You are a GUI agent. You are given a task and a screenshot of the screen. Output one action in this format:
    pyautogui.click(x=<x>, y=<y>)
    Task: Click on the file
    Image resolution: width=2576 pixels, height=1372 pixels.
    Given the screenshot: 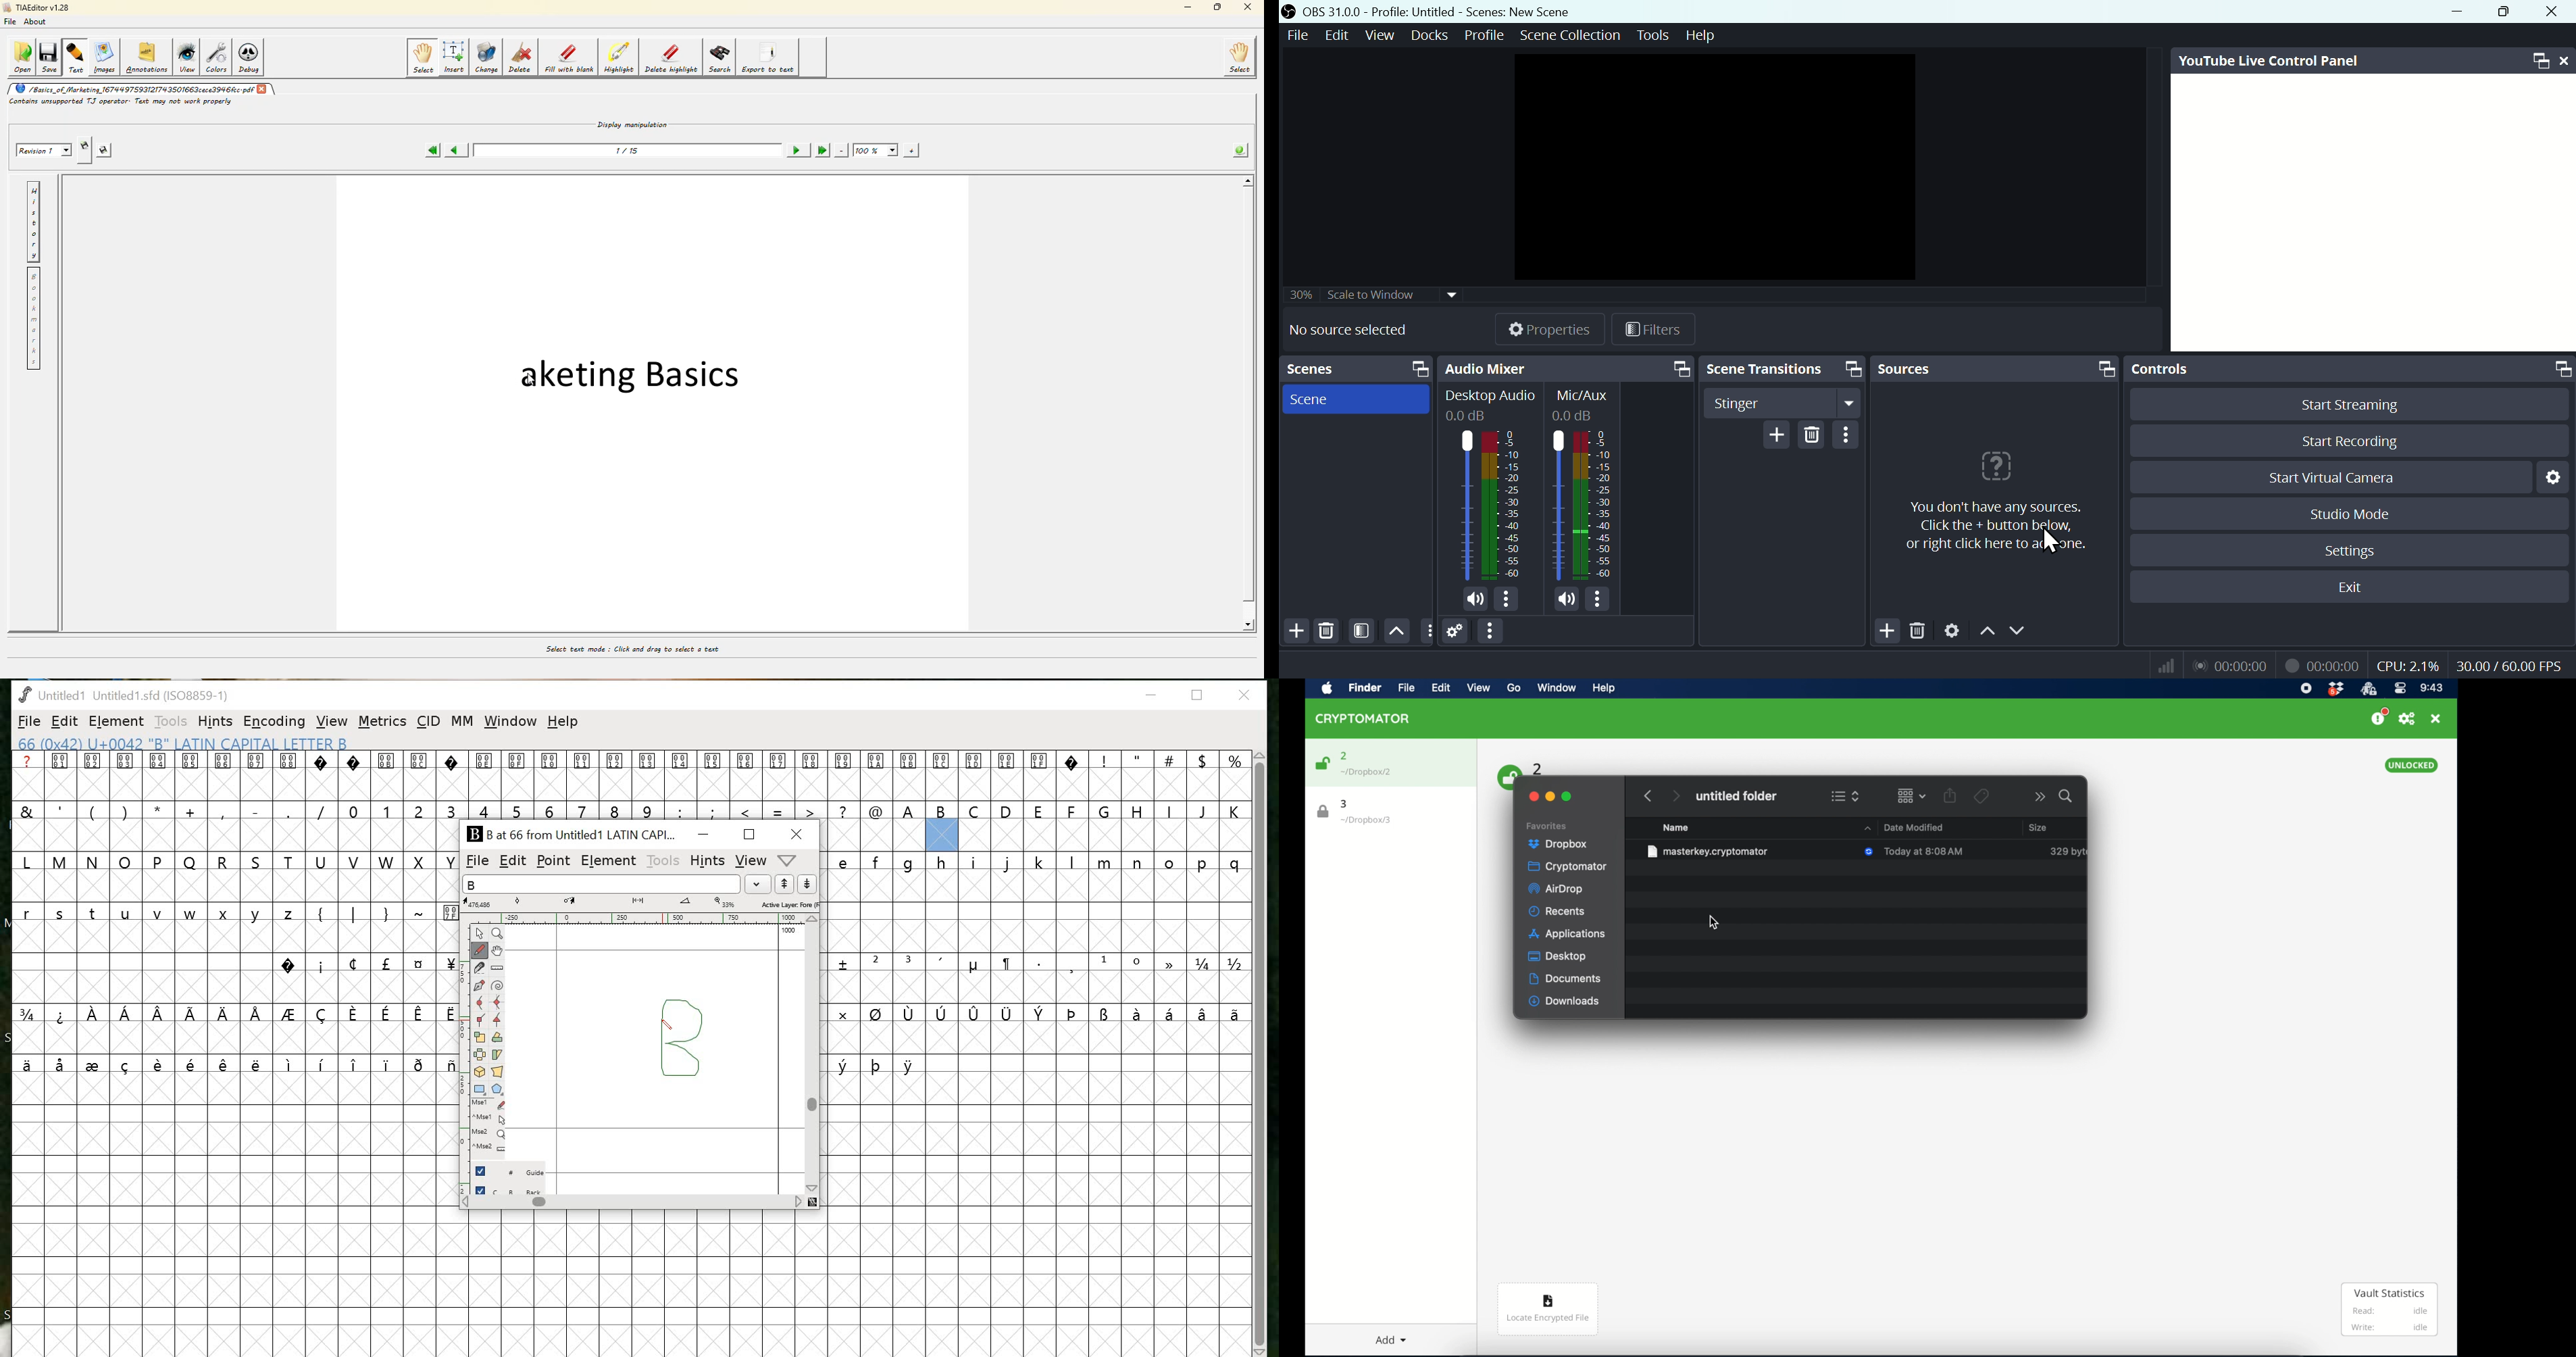 What is the action you would take?
    pyautogui.click(x=1403, y=688)
    